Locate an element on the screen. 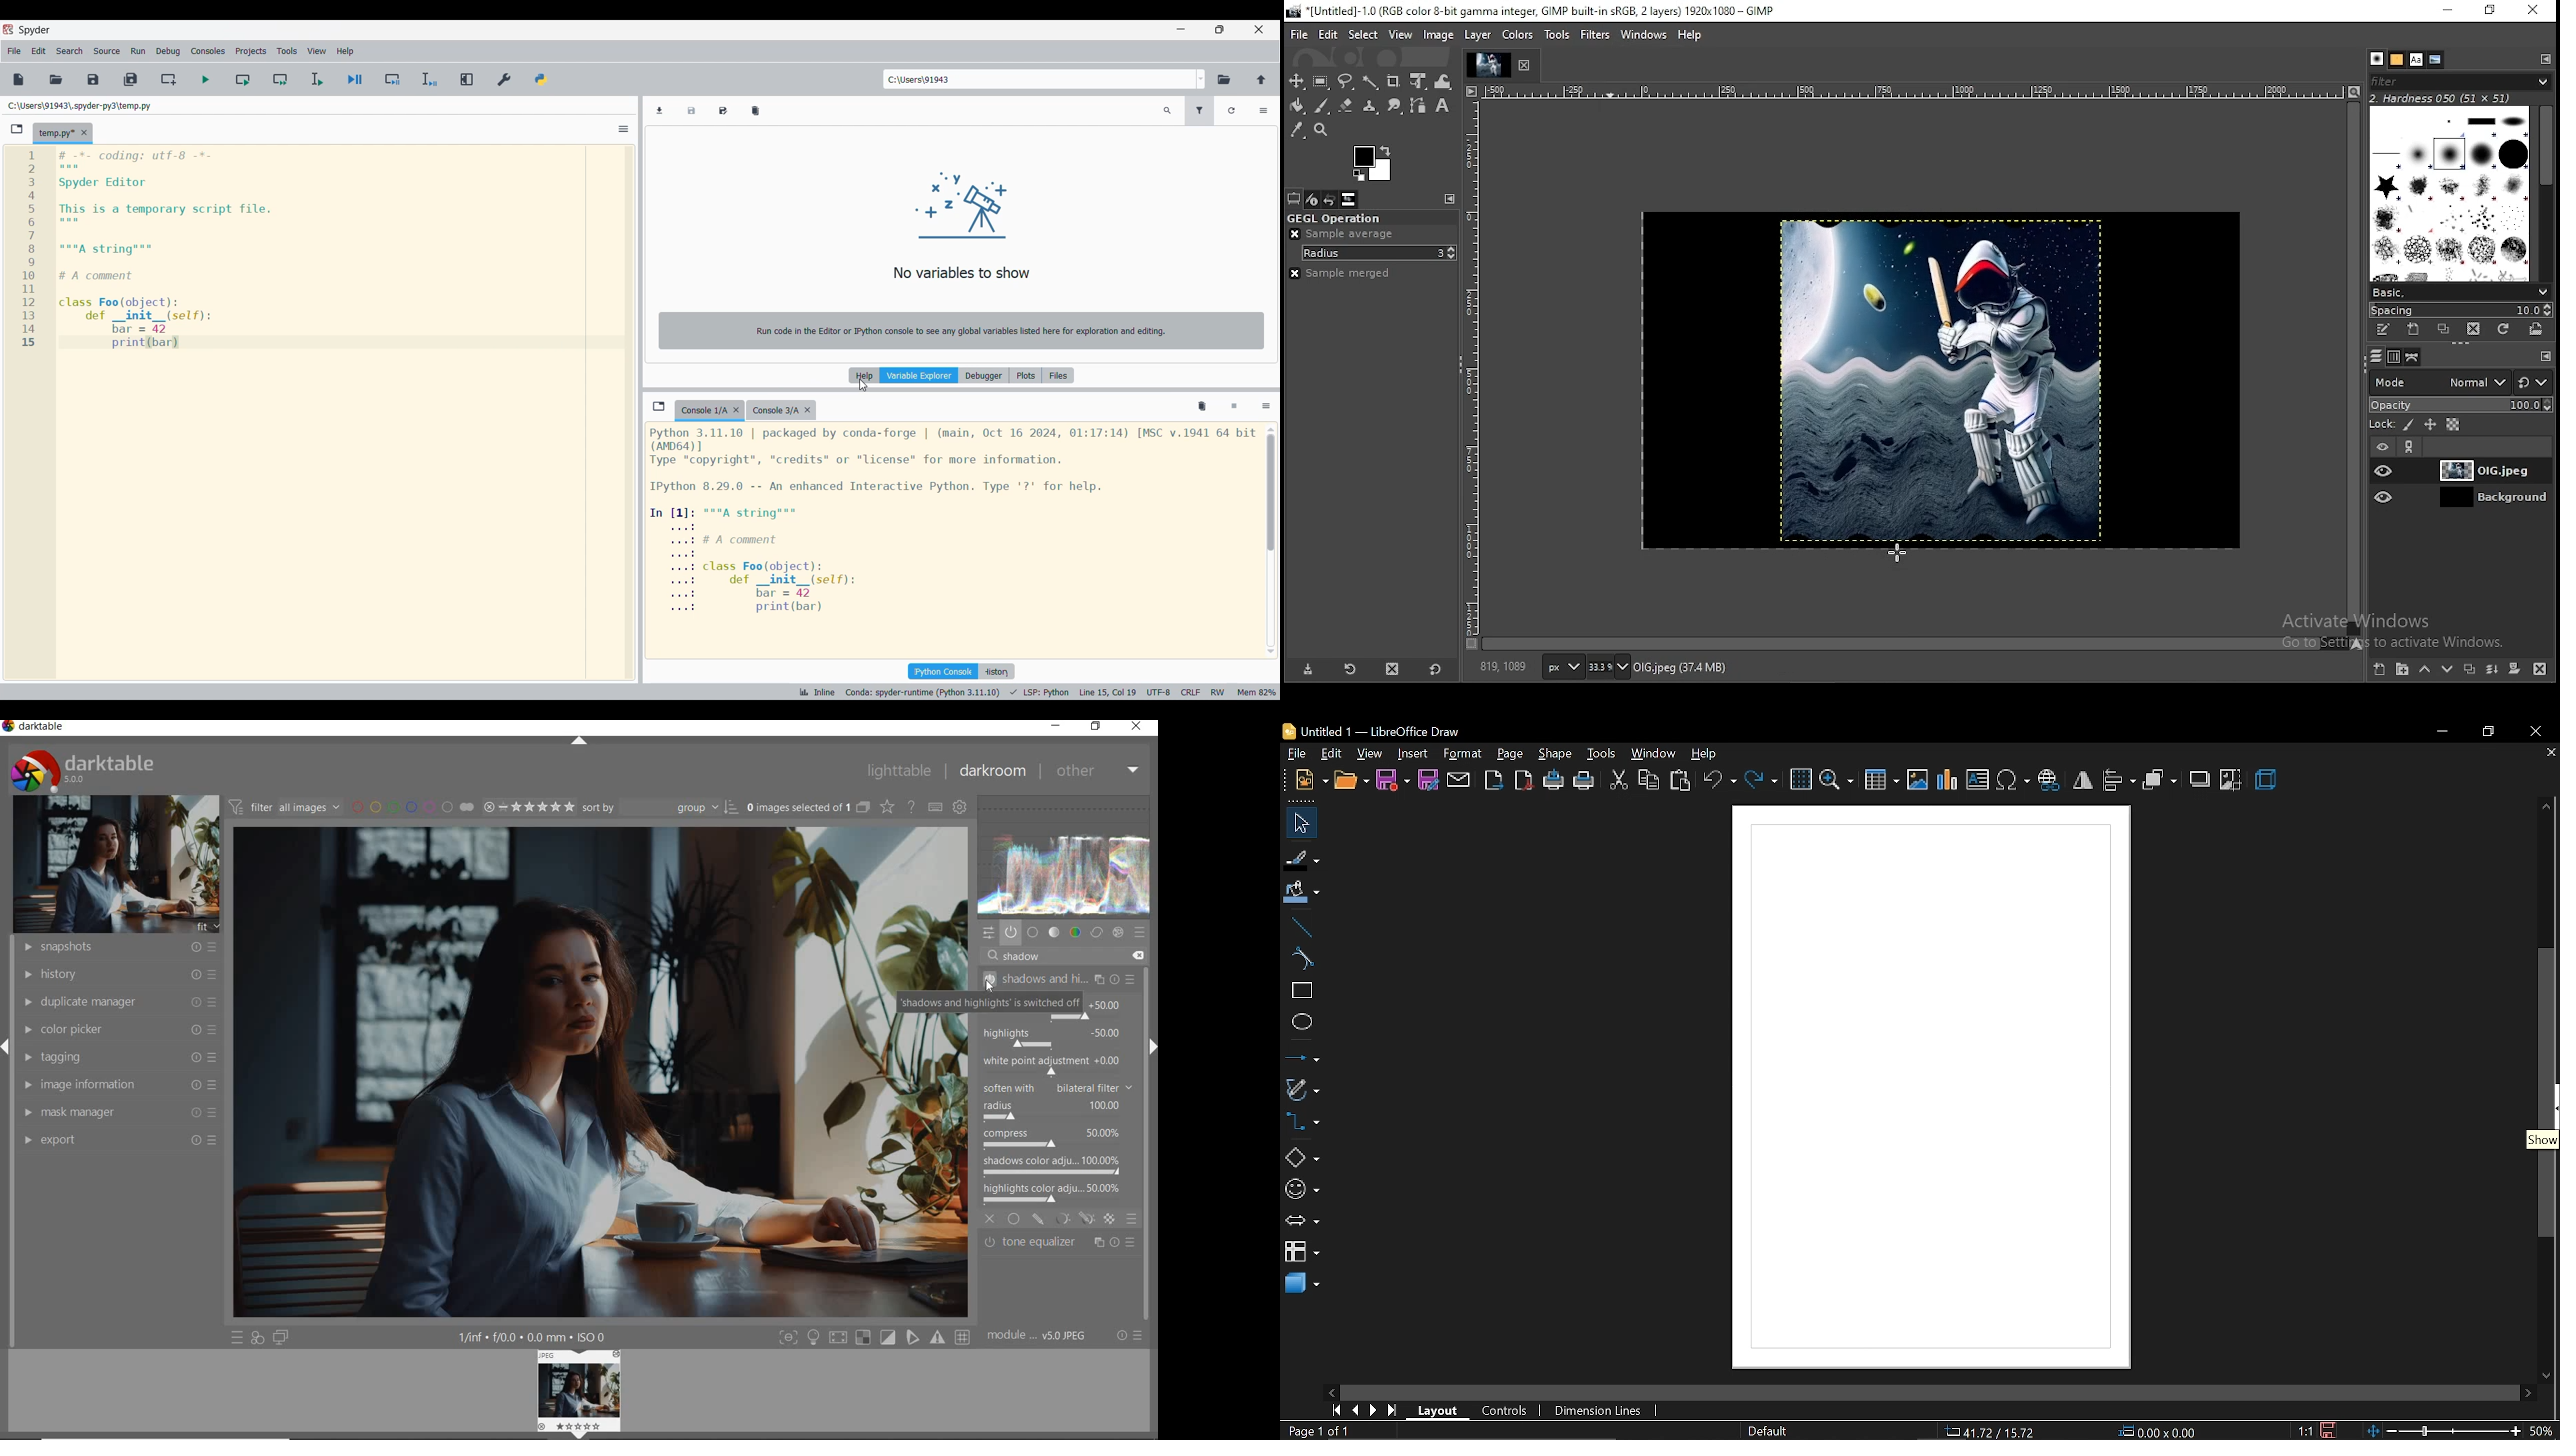 This screenshot has height=1456, width=2576. show only active modules is located at coordinates (1012, 932).